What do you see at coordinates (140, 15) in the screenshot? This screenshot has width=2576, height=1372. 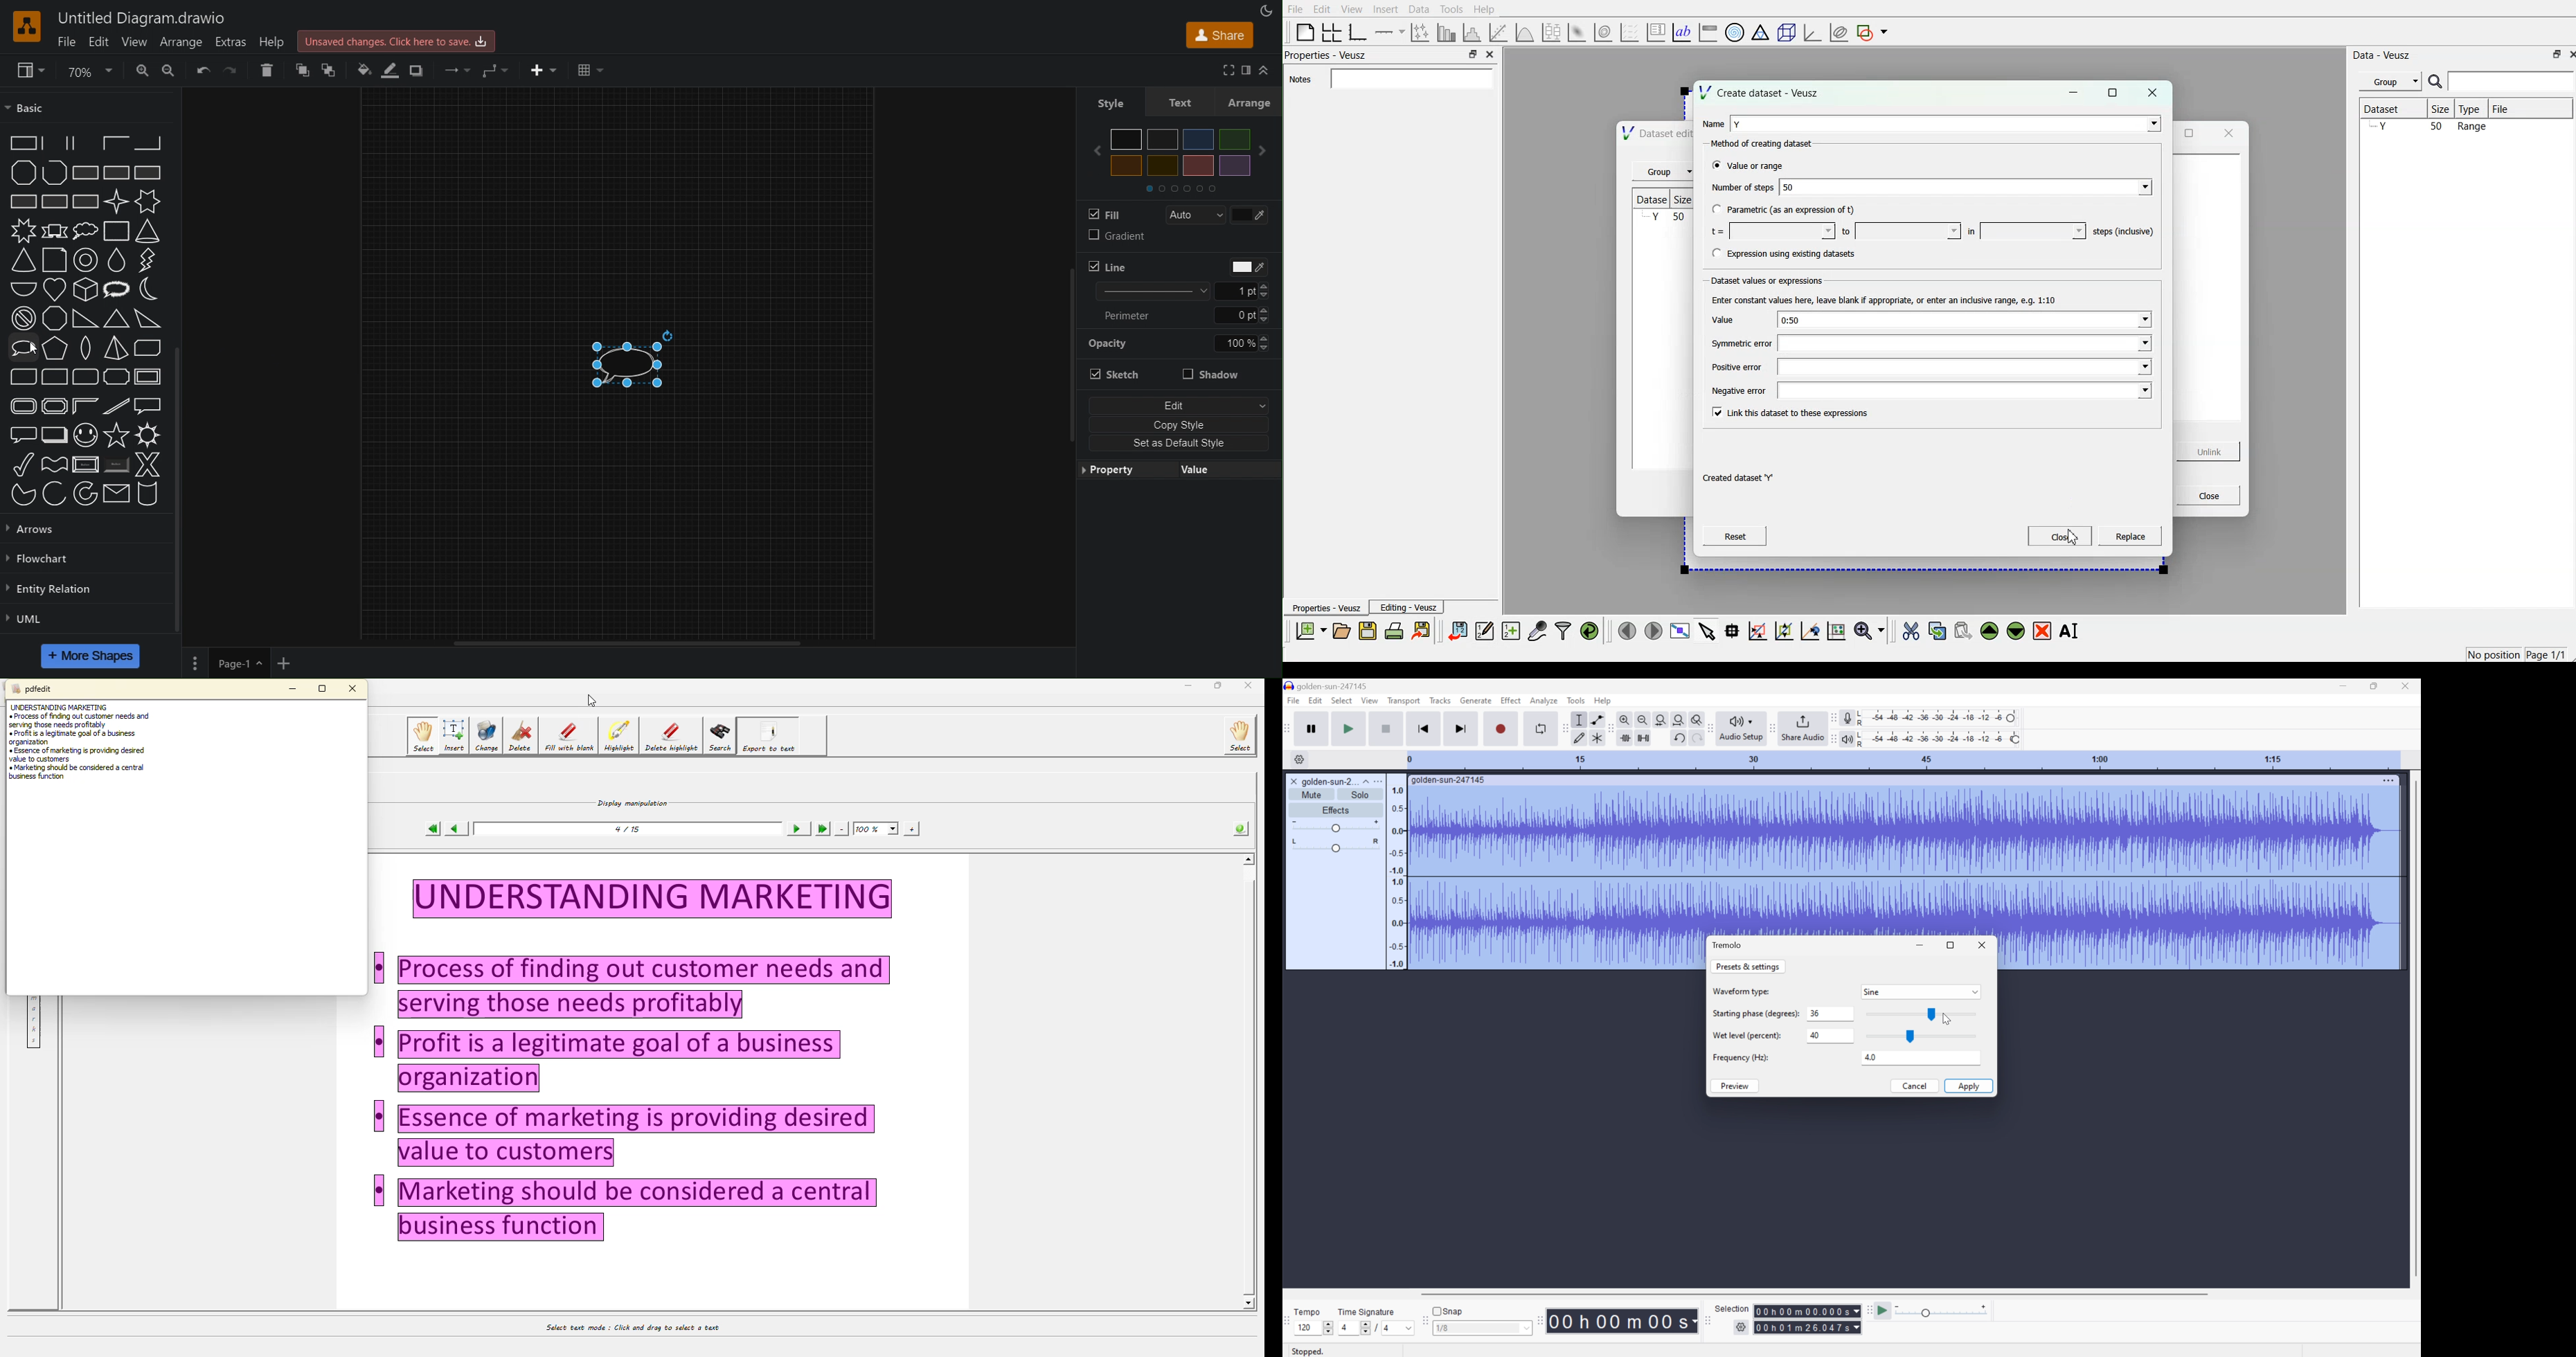 I see `Untitled Diagram.drawio` at bounding box center [140, 15].